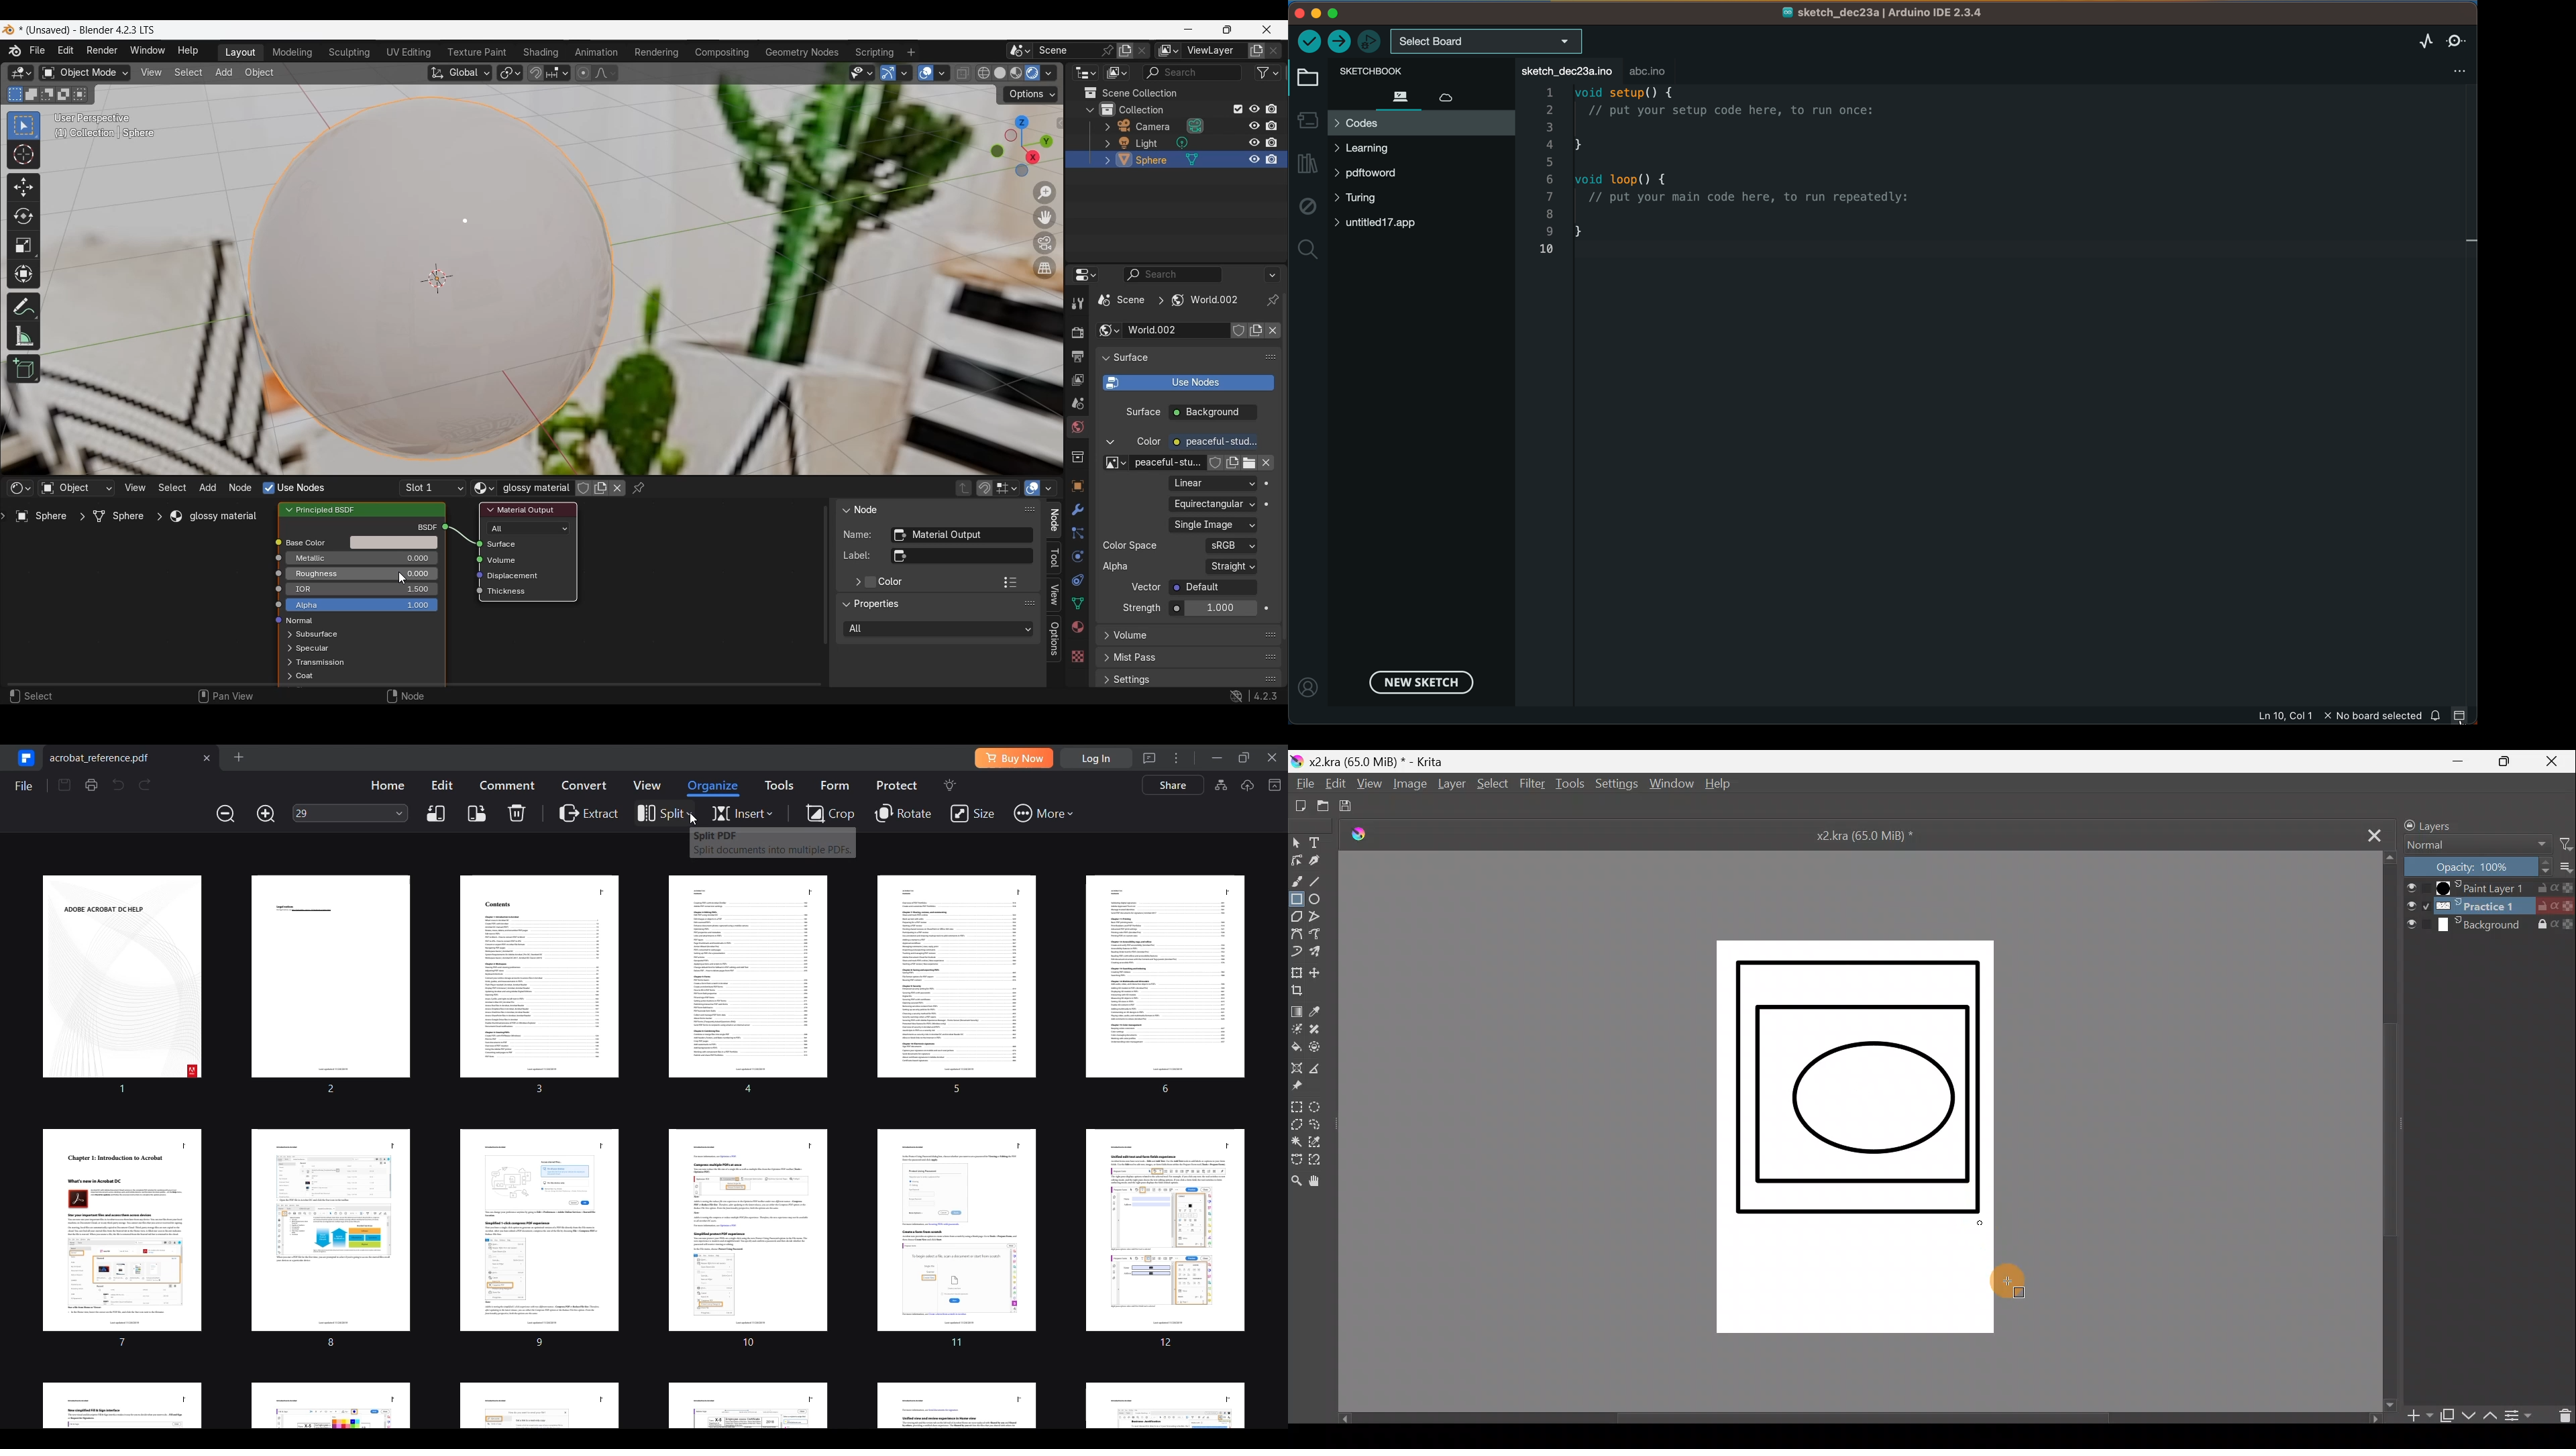  What do you see at coordinates (1322, 807) in the screenshot?
I see `Open an existing document` at bounding box center [1322, 807].